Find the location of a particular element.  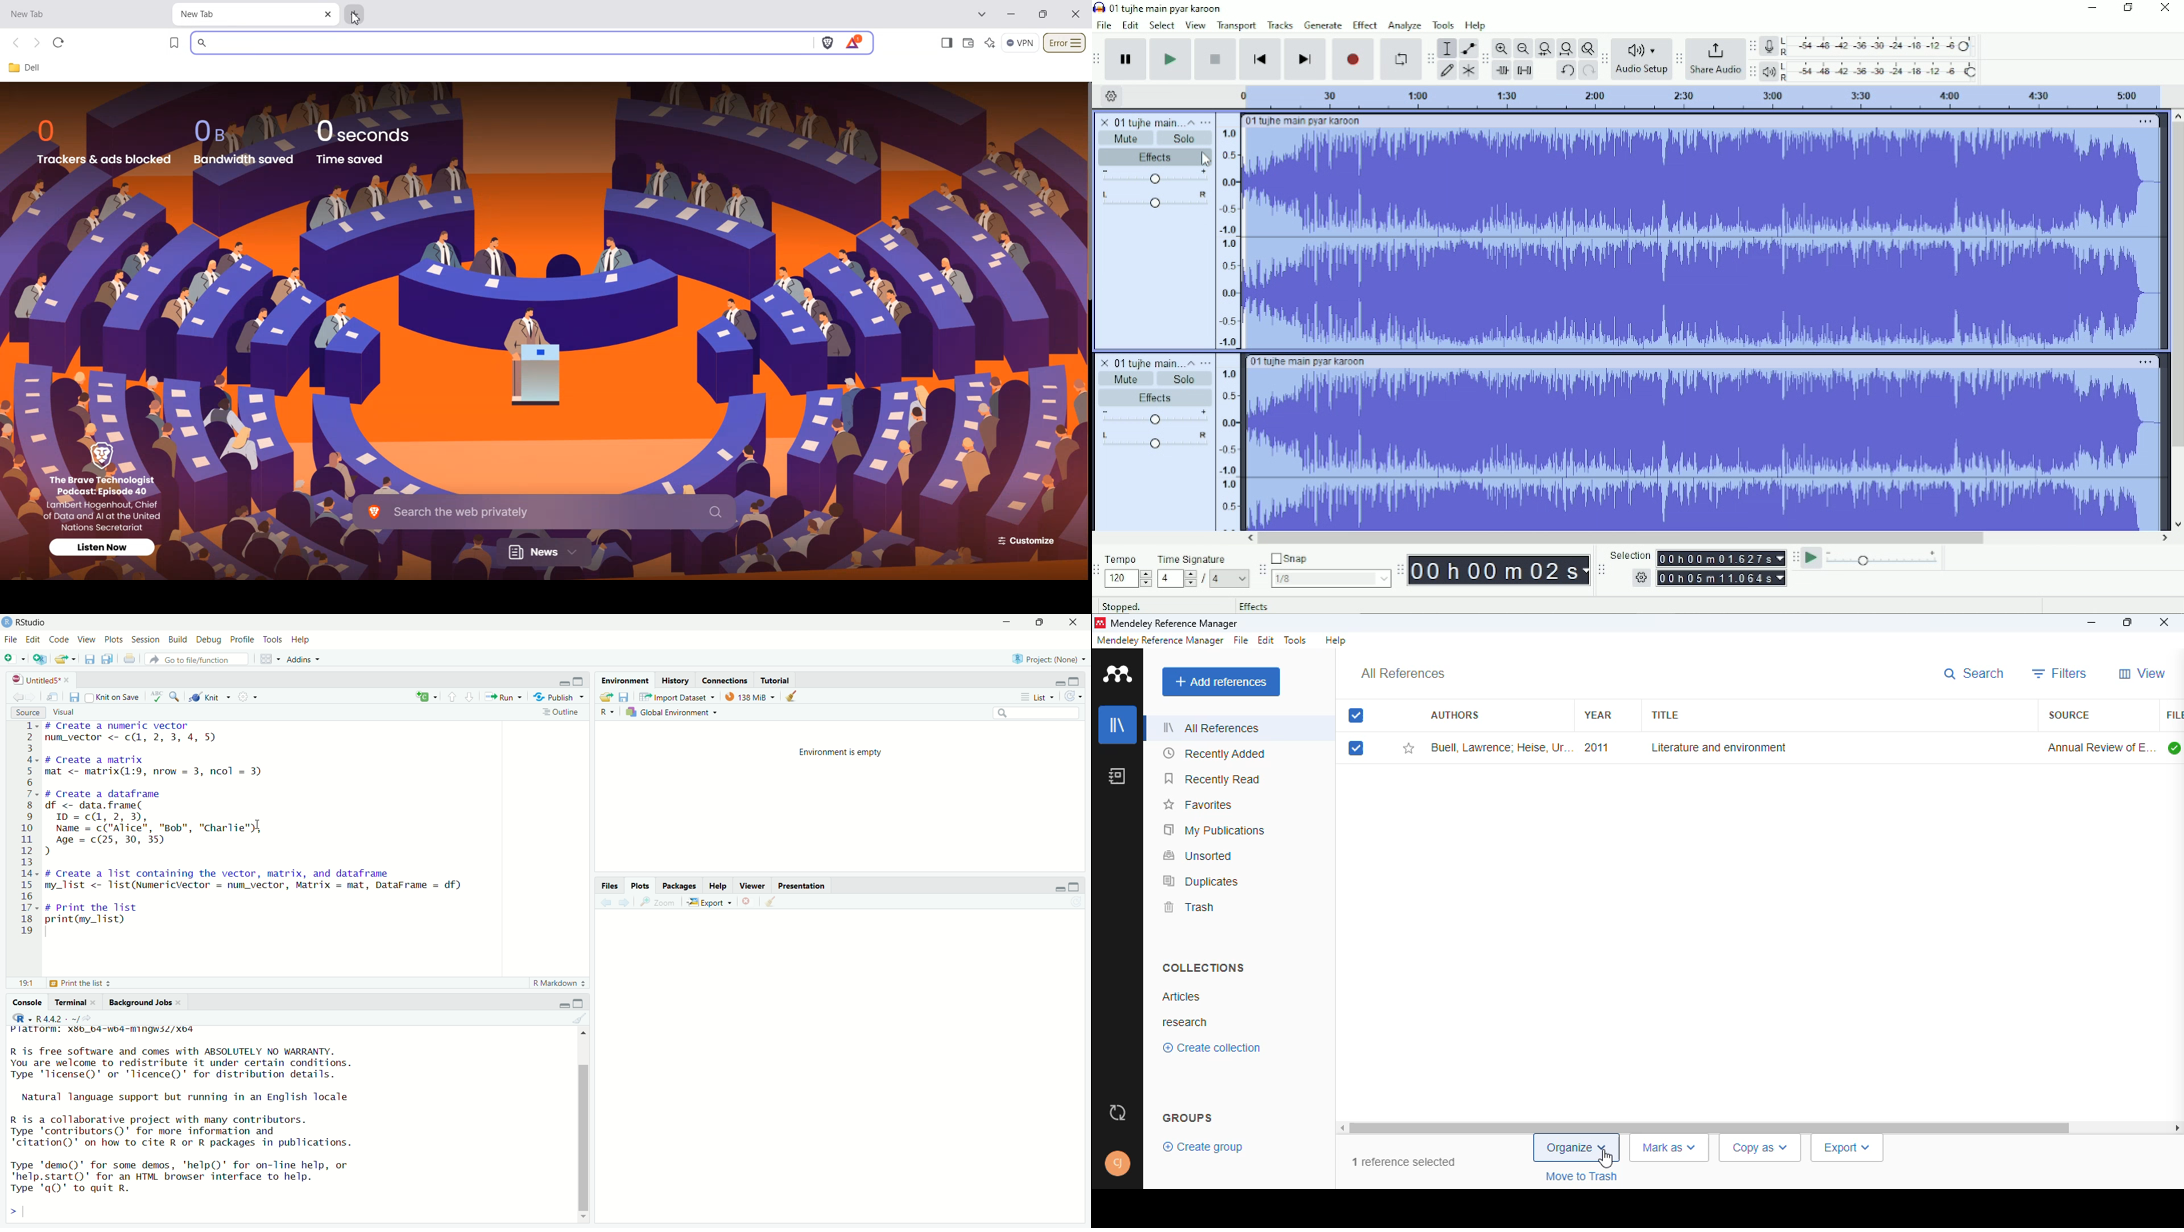

maximise is located at coordinates (1039, 623).